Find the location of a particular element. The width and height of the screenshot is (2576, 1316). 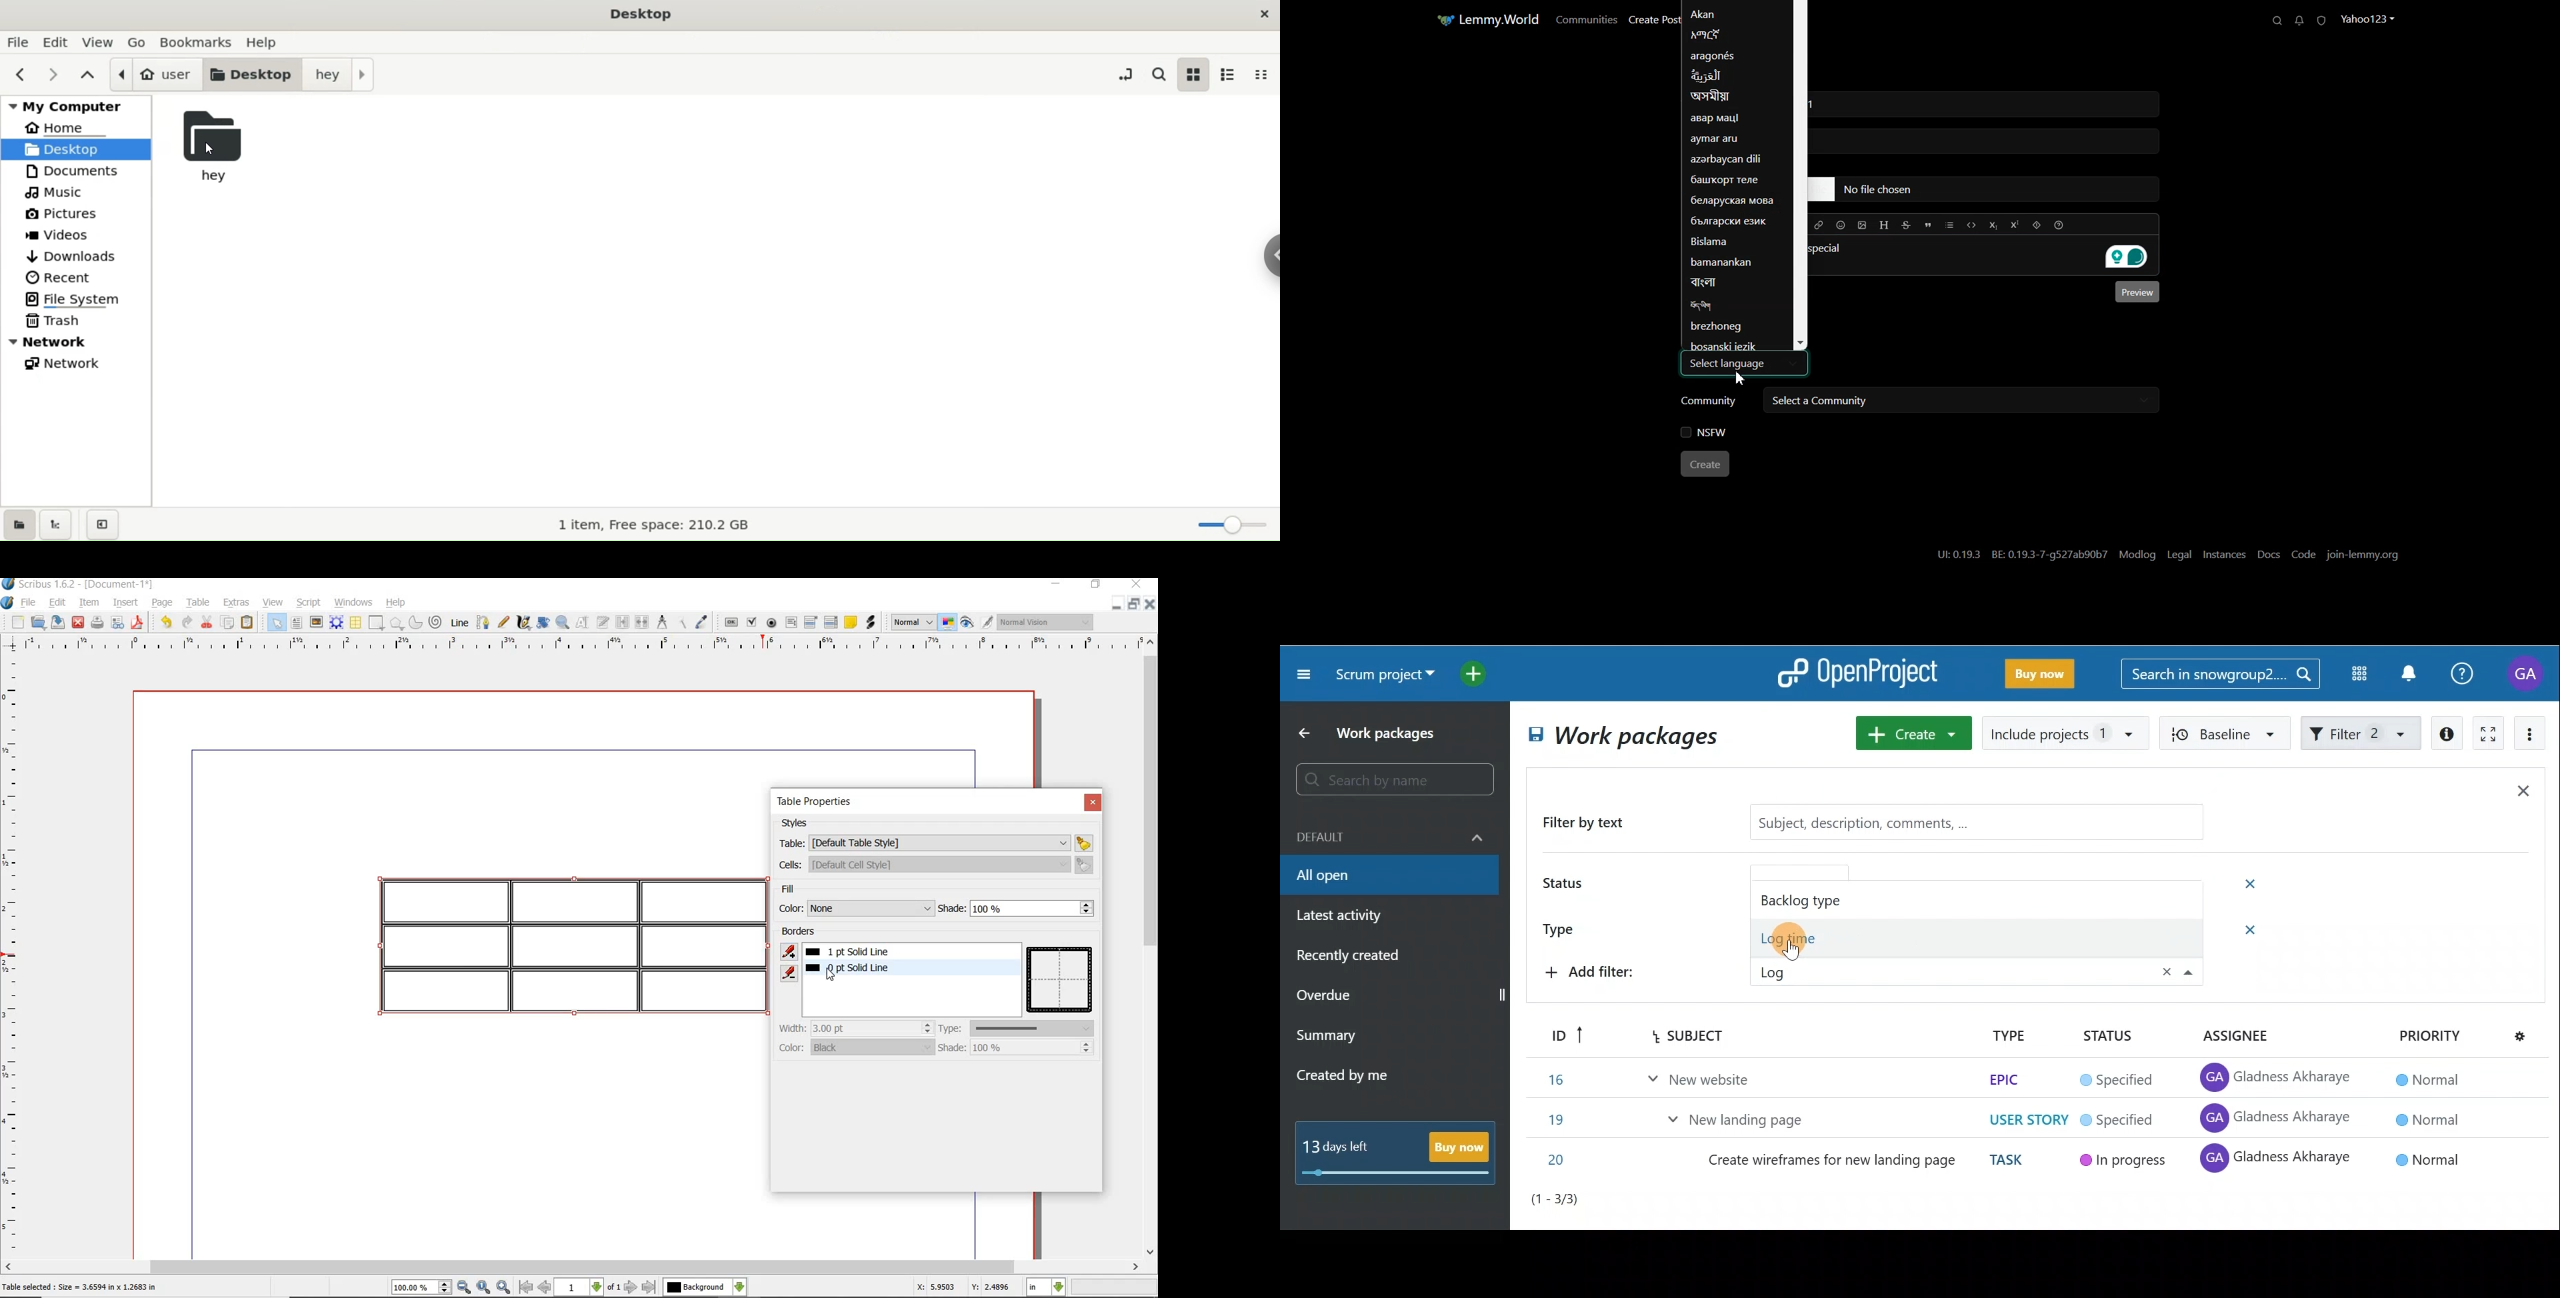

parent folders is located at coordinates (89, 76).